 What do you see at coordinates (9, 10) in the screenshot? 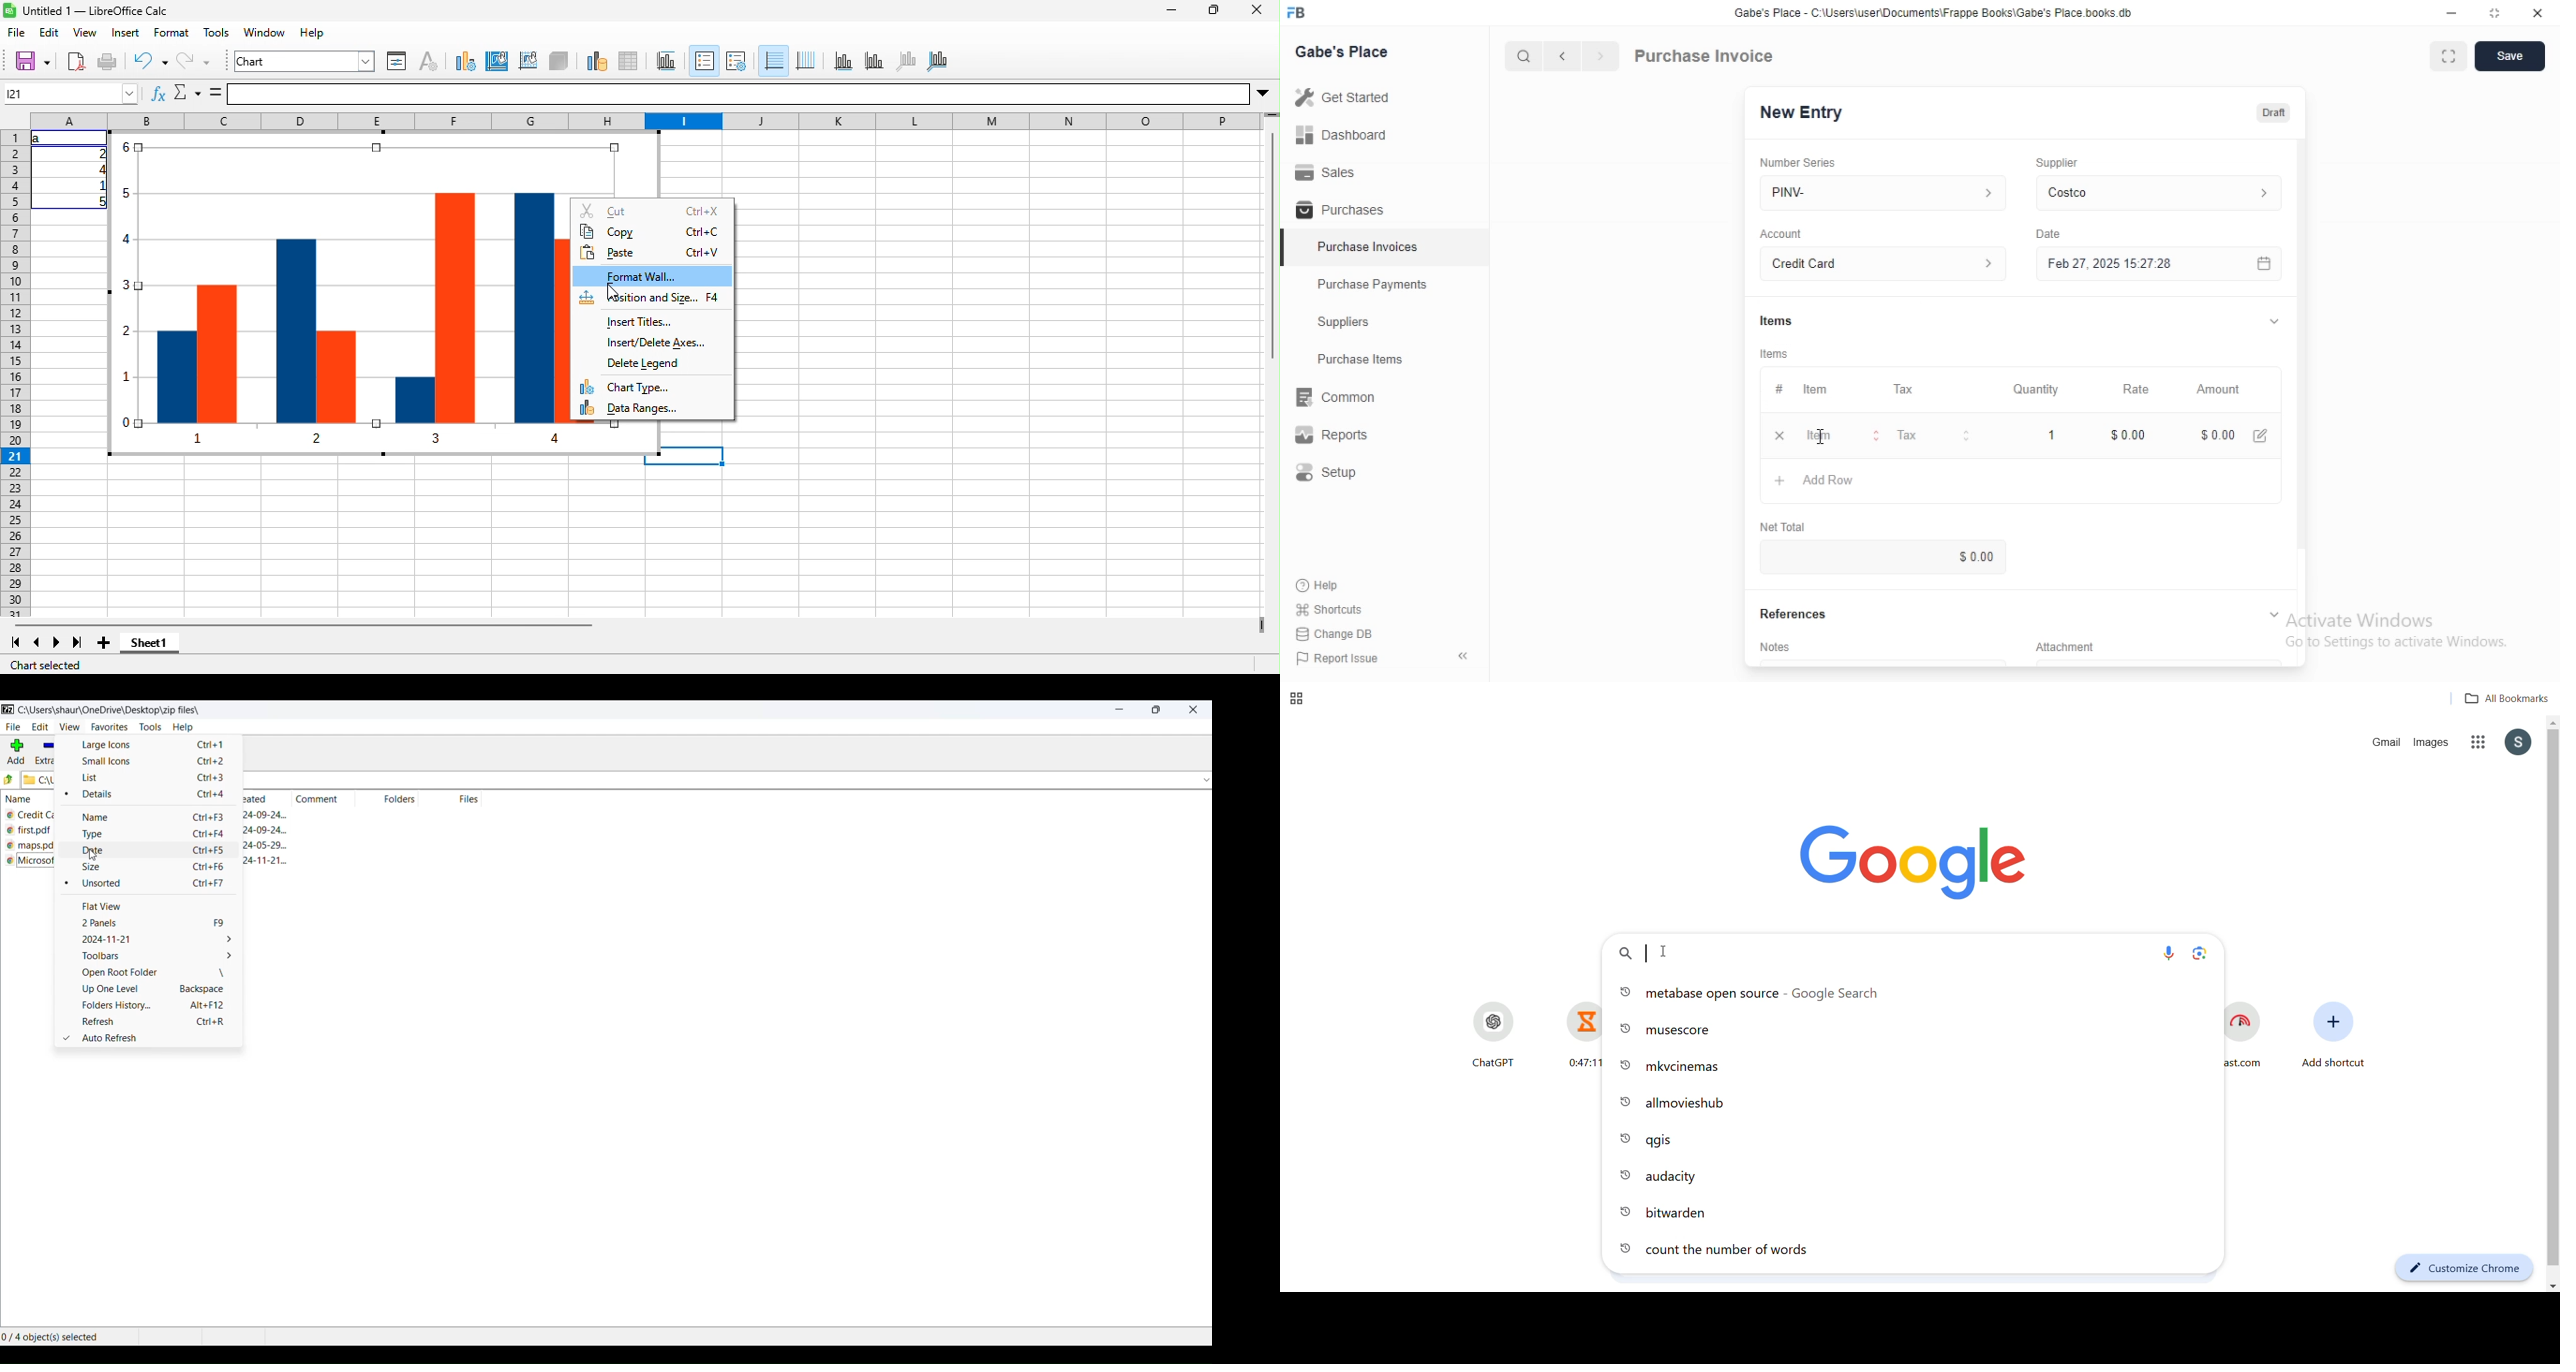
I see `Software logo` at bounding box center [9, 10].